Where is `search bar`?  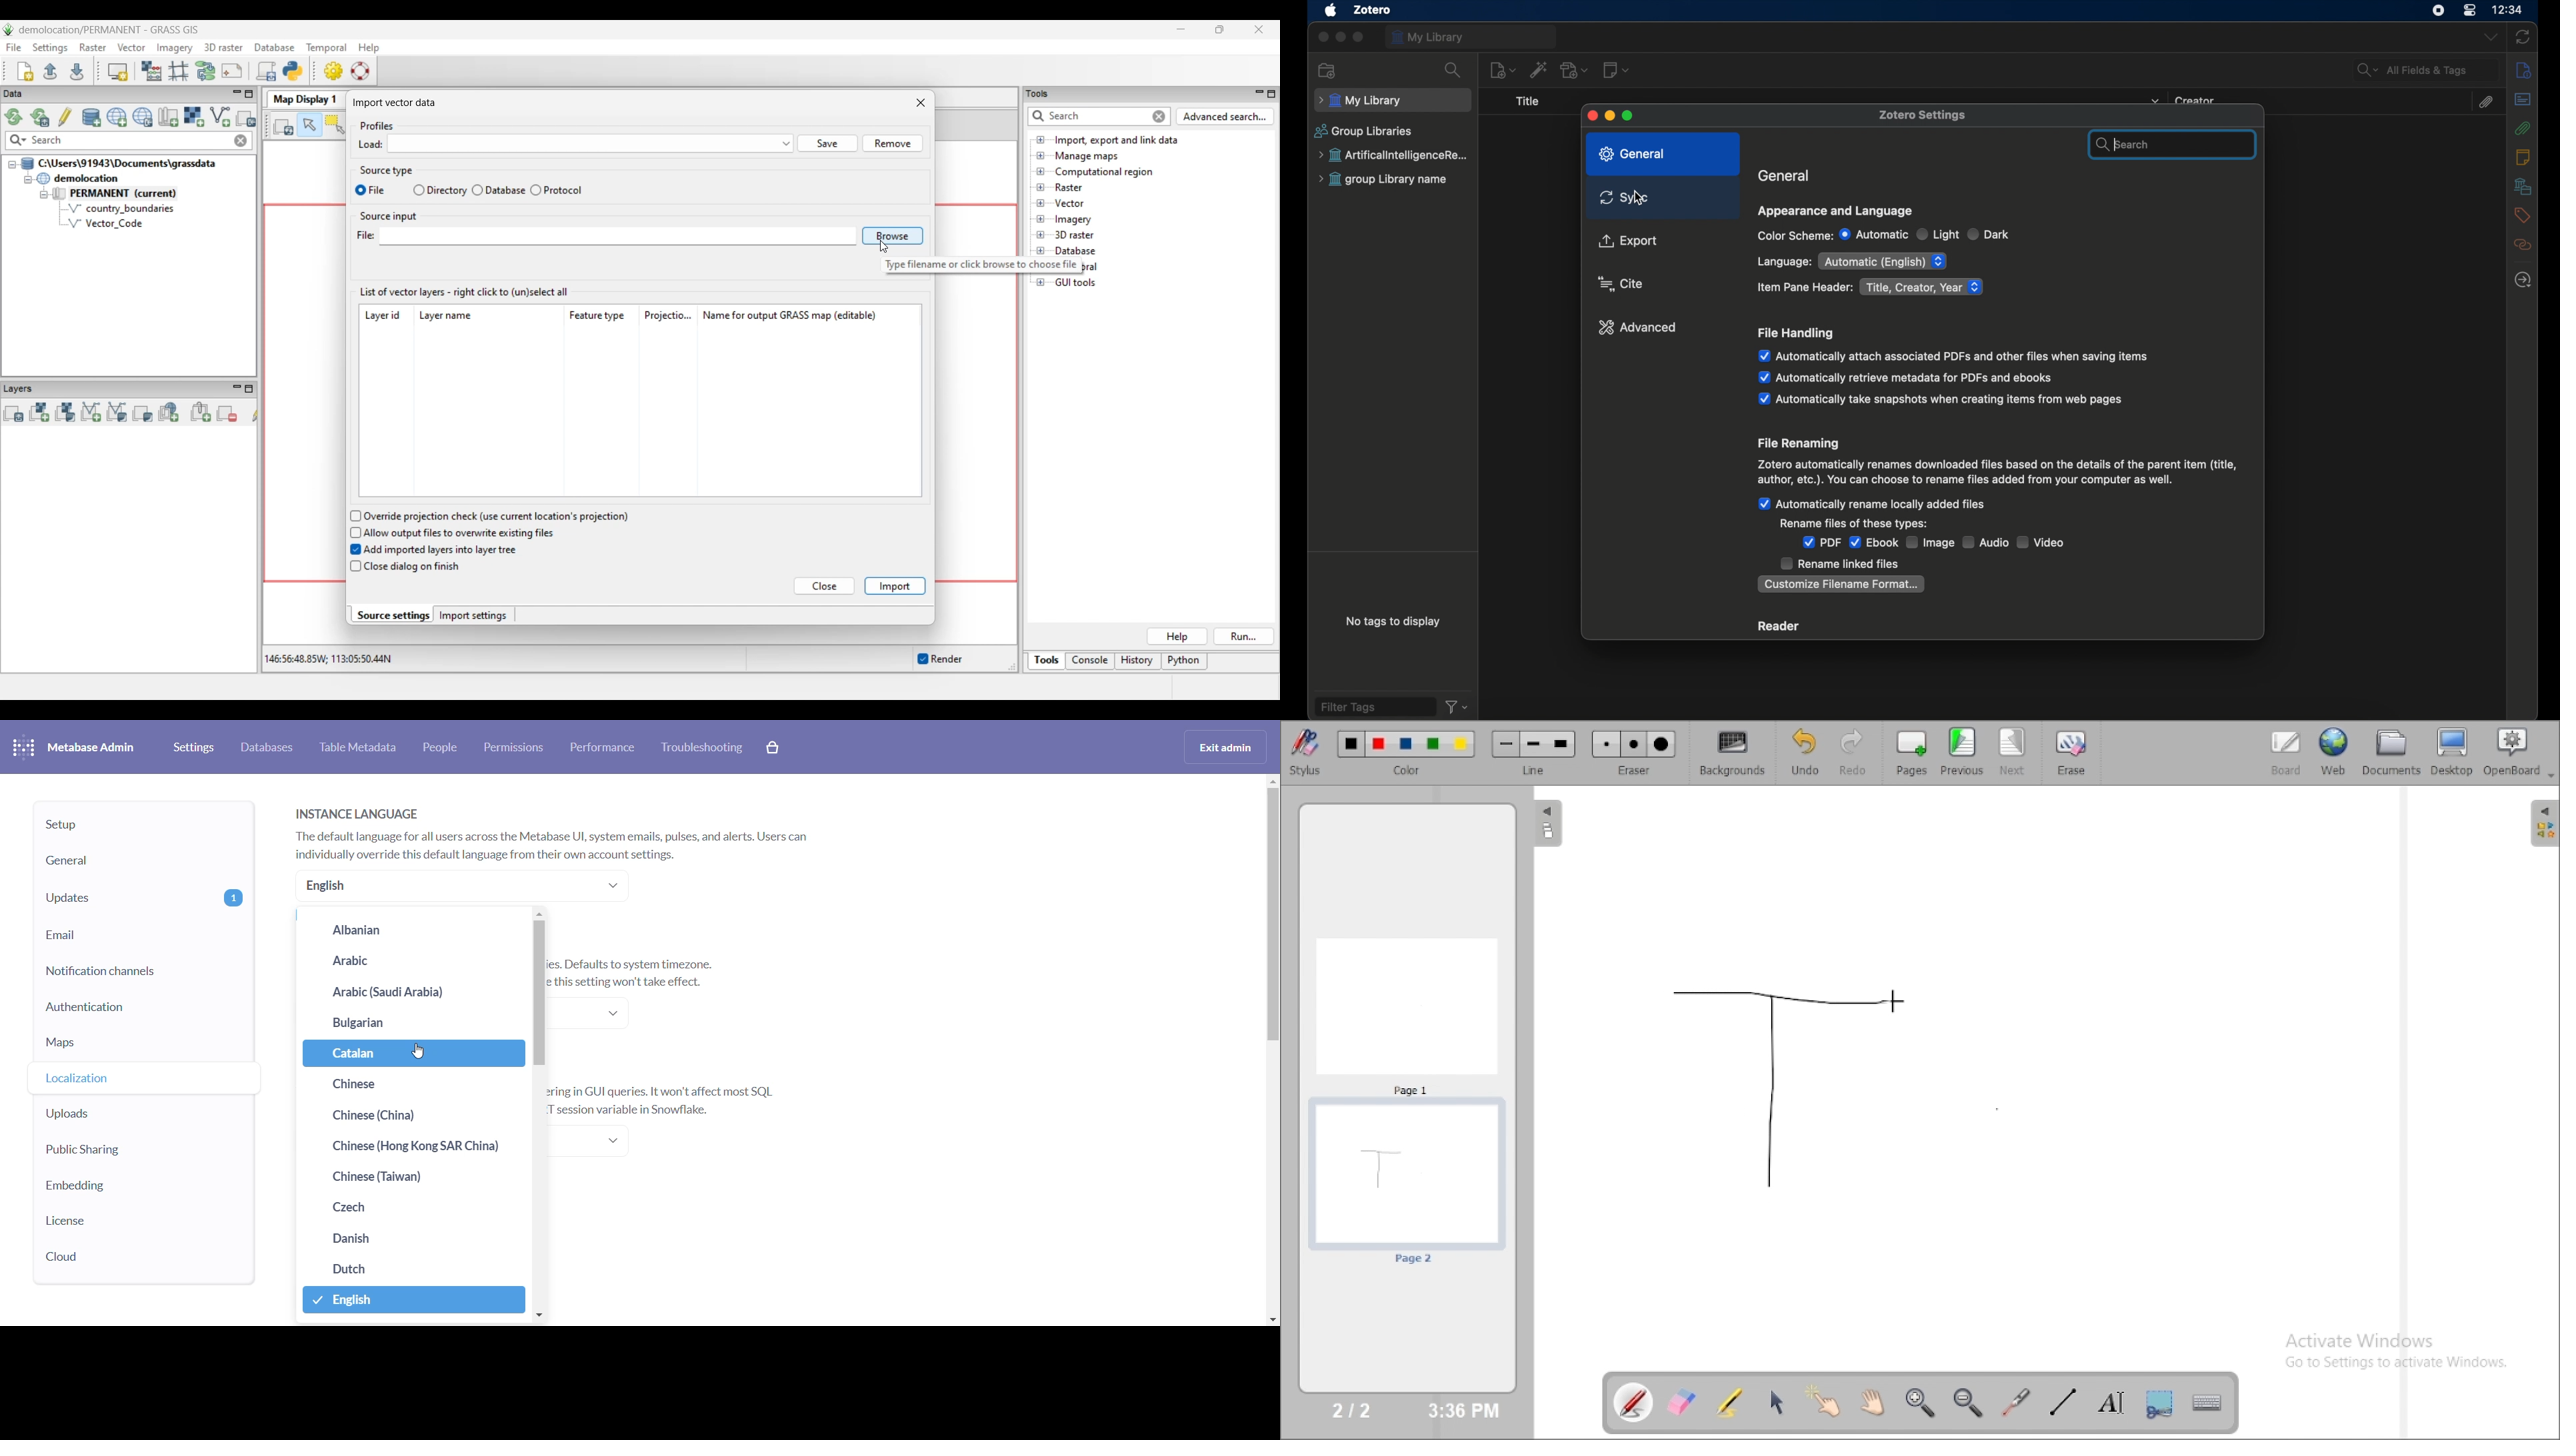
search bar is located at coordinates (2172, 146).